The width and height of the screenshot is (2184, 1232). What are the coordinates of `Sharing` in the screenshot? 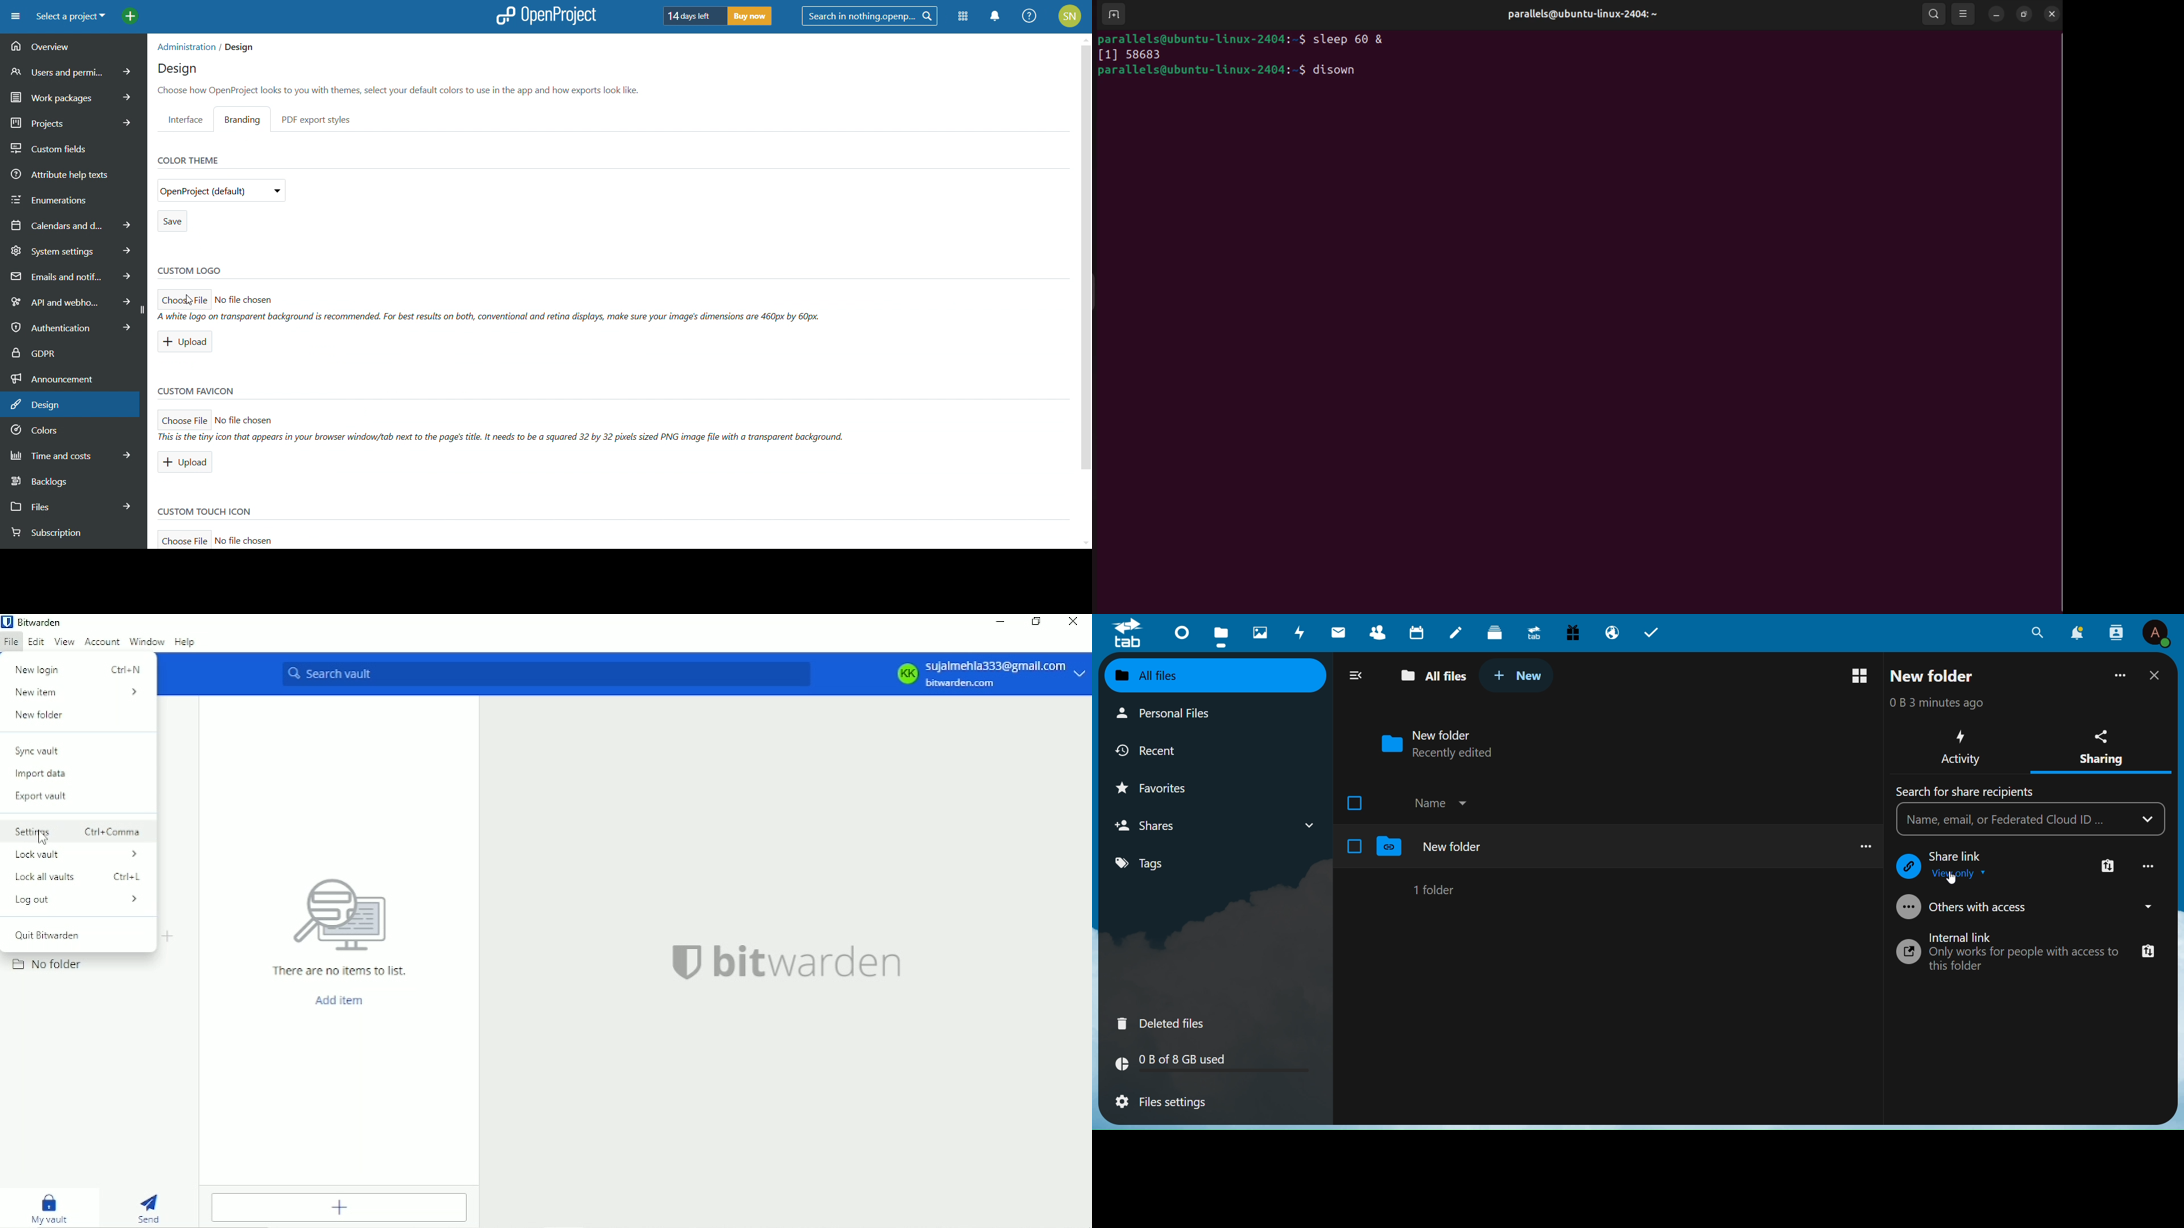 It's located at (2102, 743).